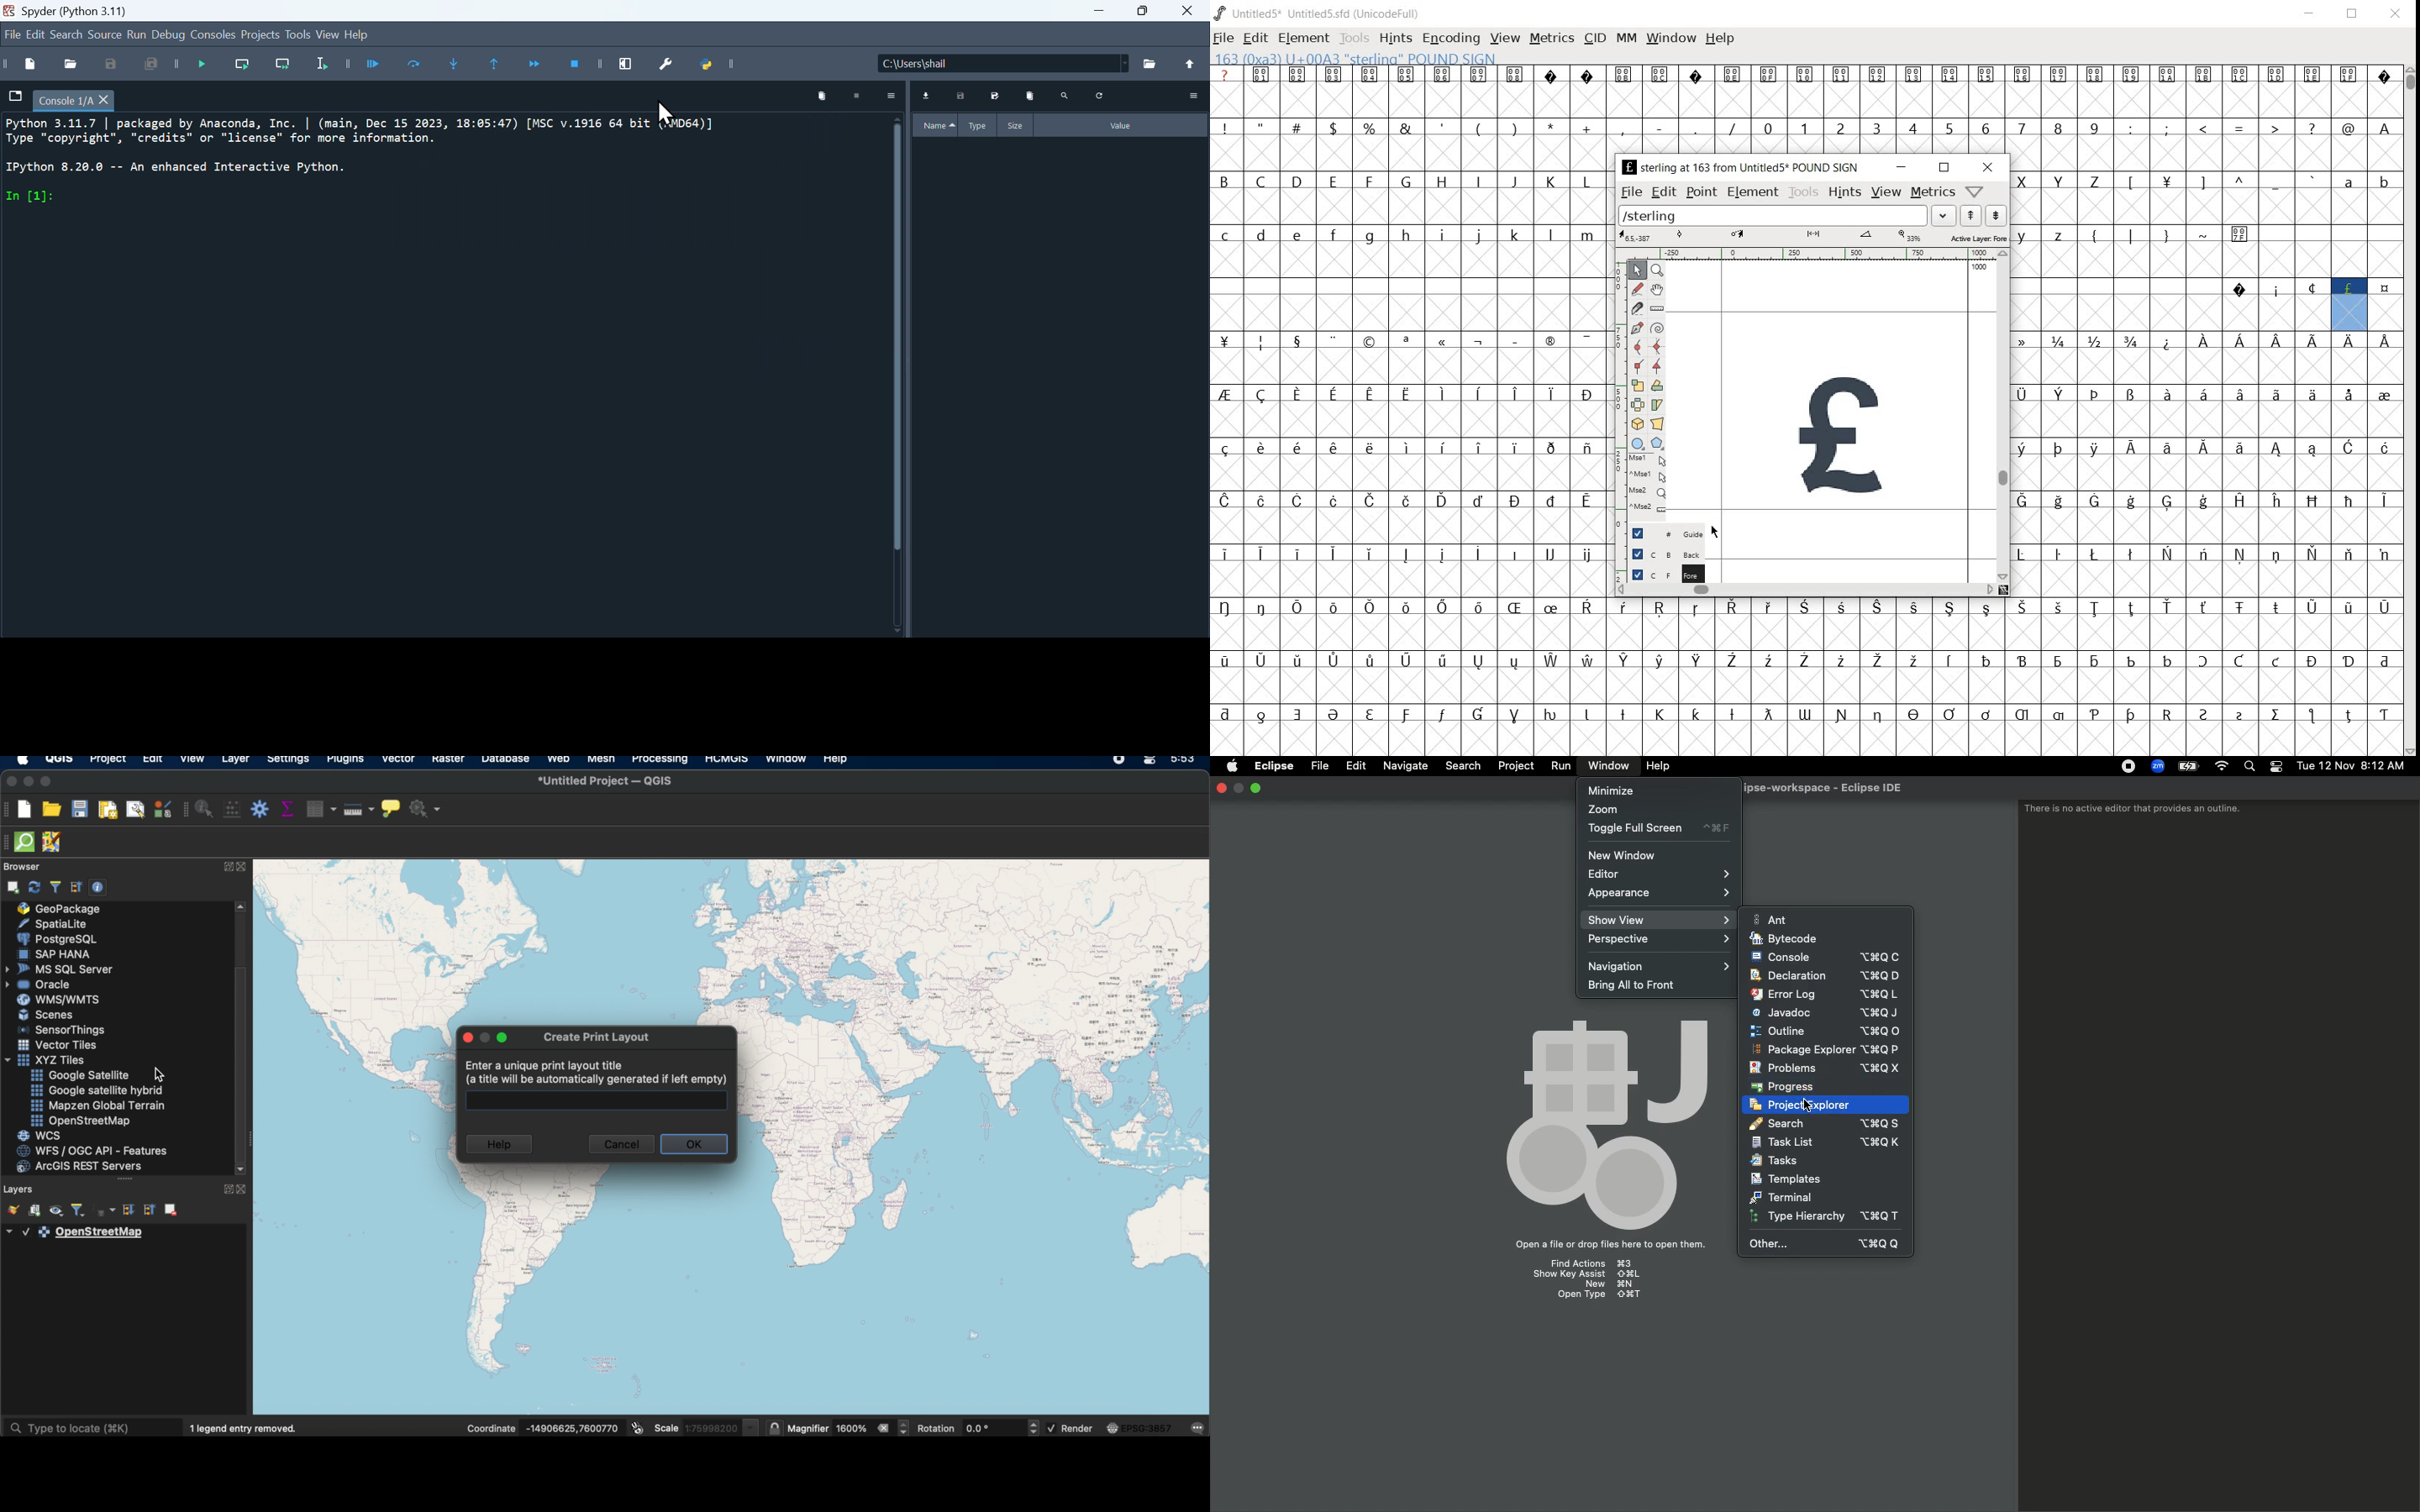 The width and height of the screenshot is (2436, 1512). Describe the element at coordinates (1477, 393) in the screenshot. I see `Symbol` at that location.